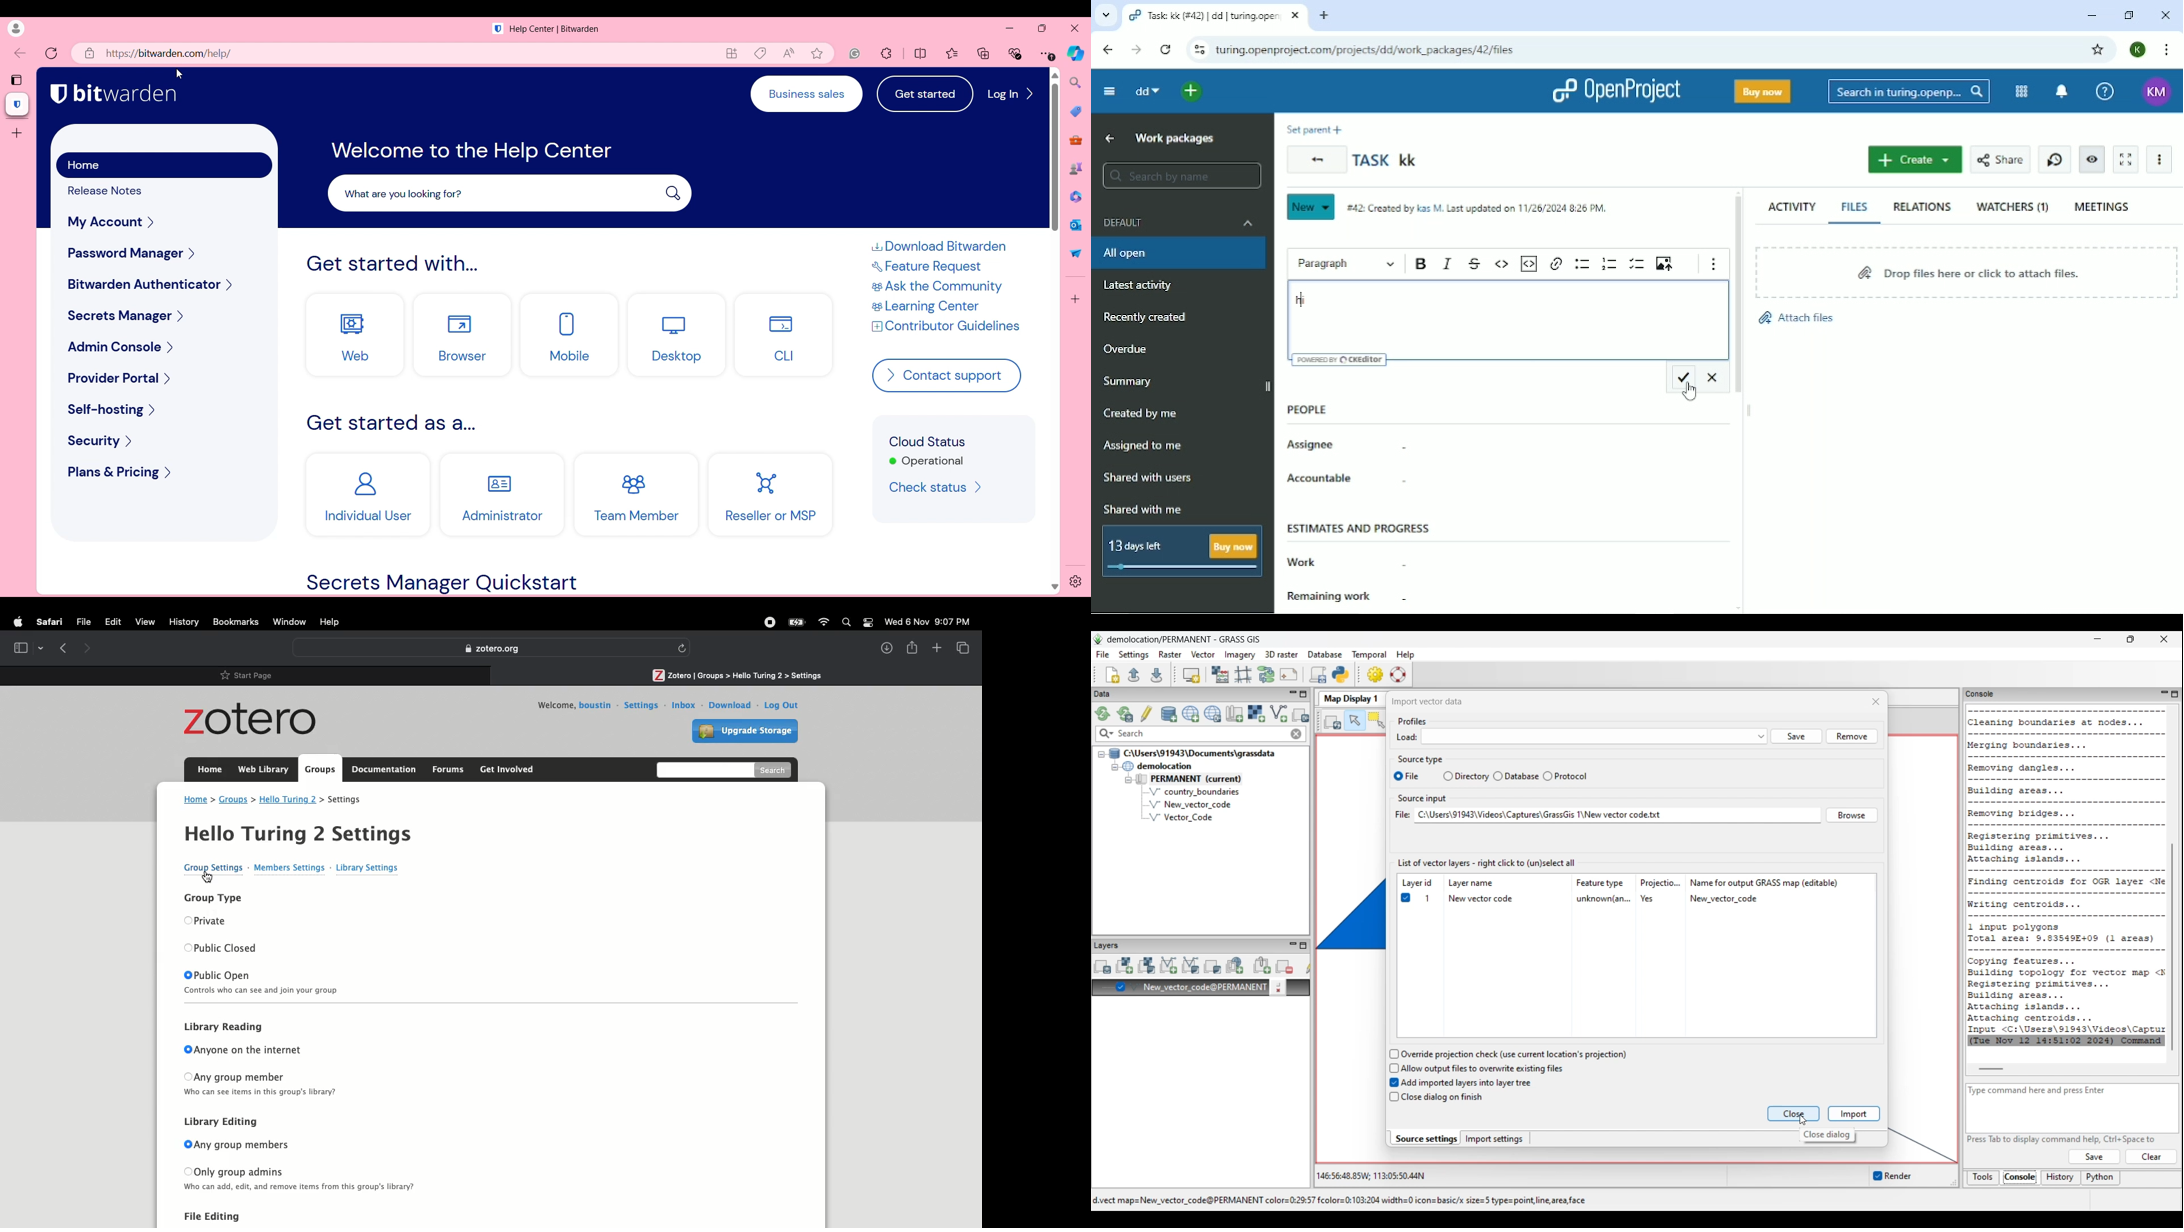 This screenshot has width=2184, height=1232. What do you see at coordinates (1448, 264) in the screenshot?
I see `Italic` at bounding box center [1448, 264].